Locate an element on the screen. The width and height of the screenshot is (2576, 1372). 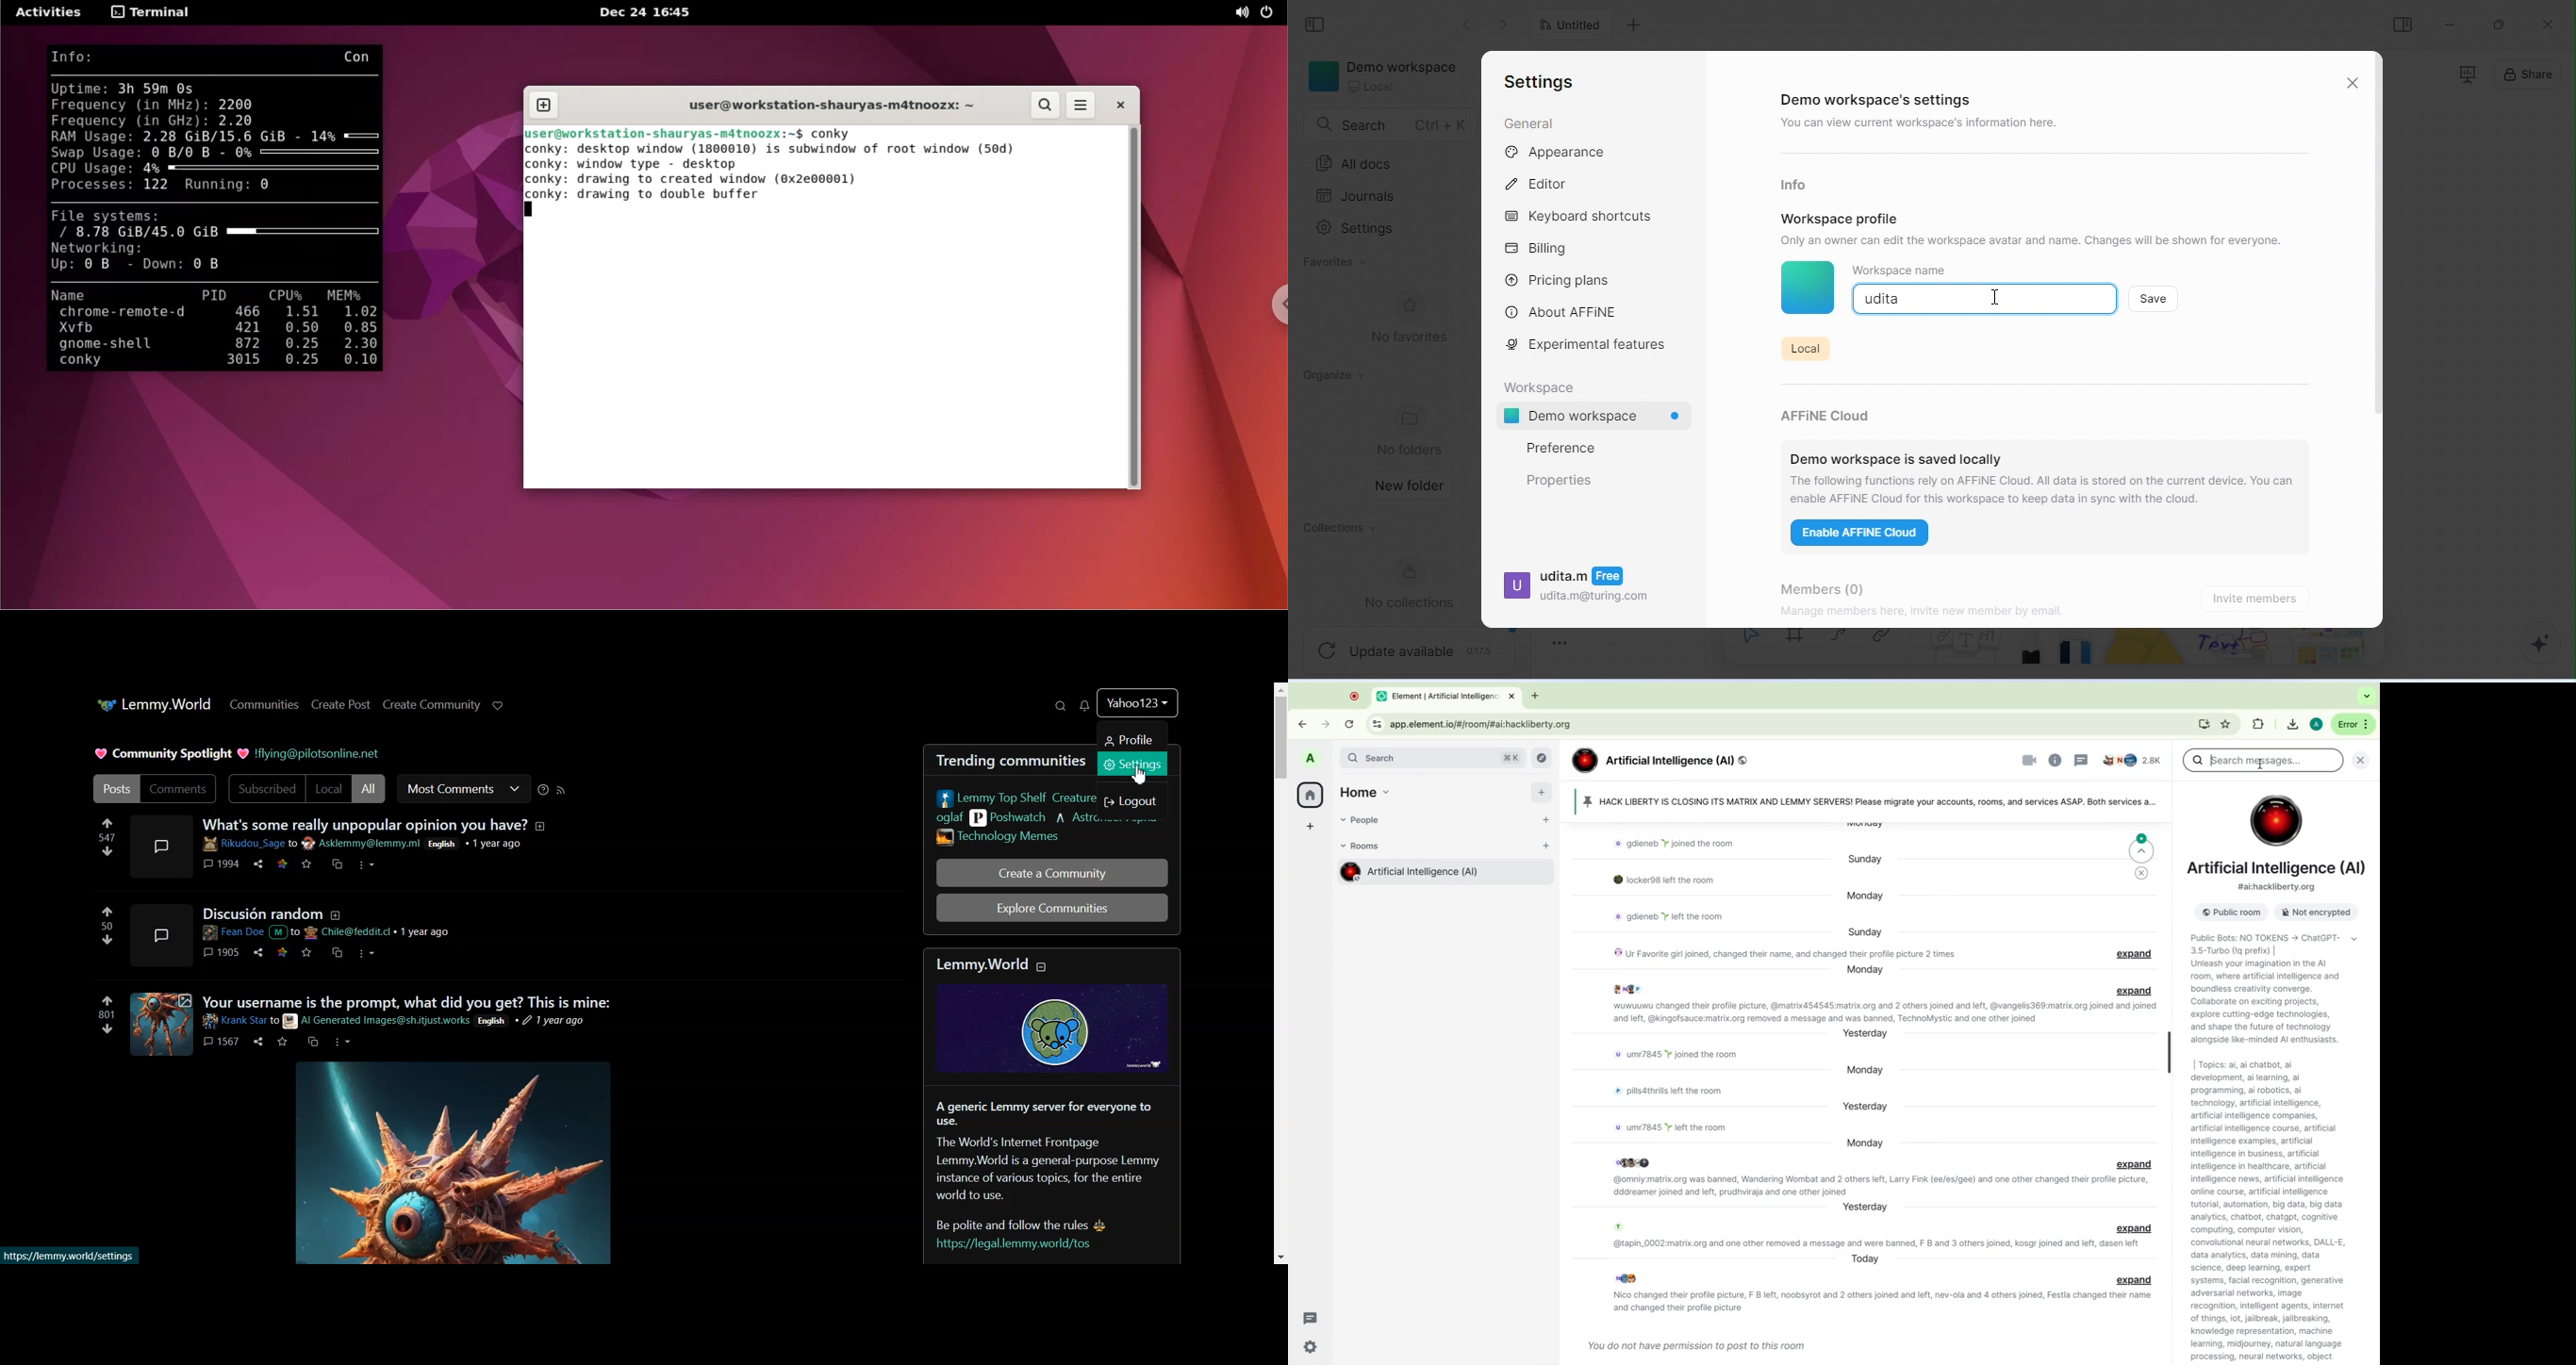
invite members is located at coordinates (2259, 598).